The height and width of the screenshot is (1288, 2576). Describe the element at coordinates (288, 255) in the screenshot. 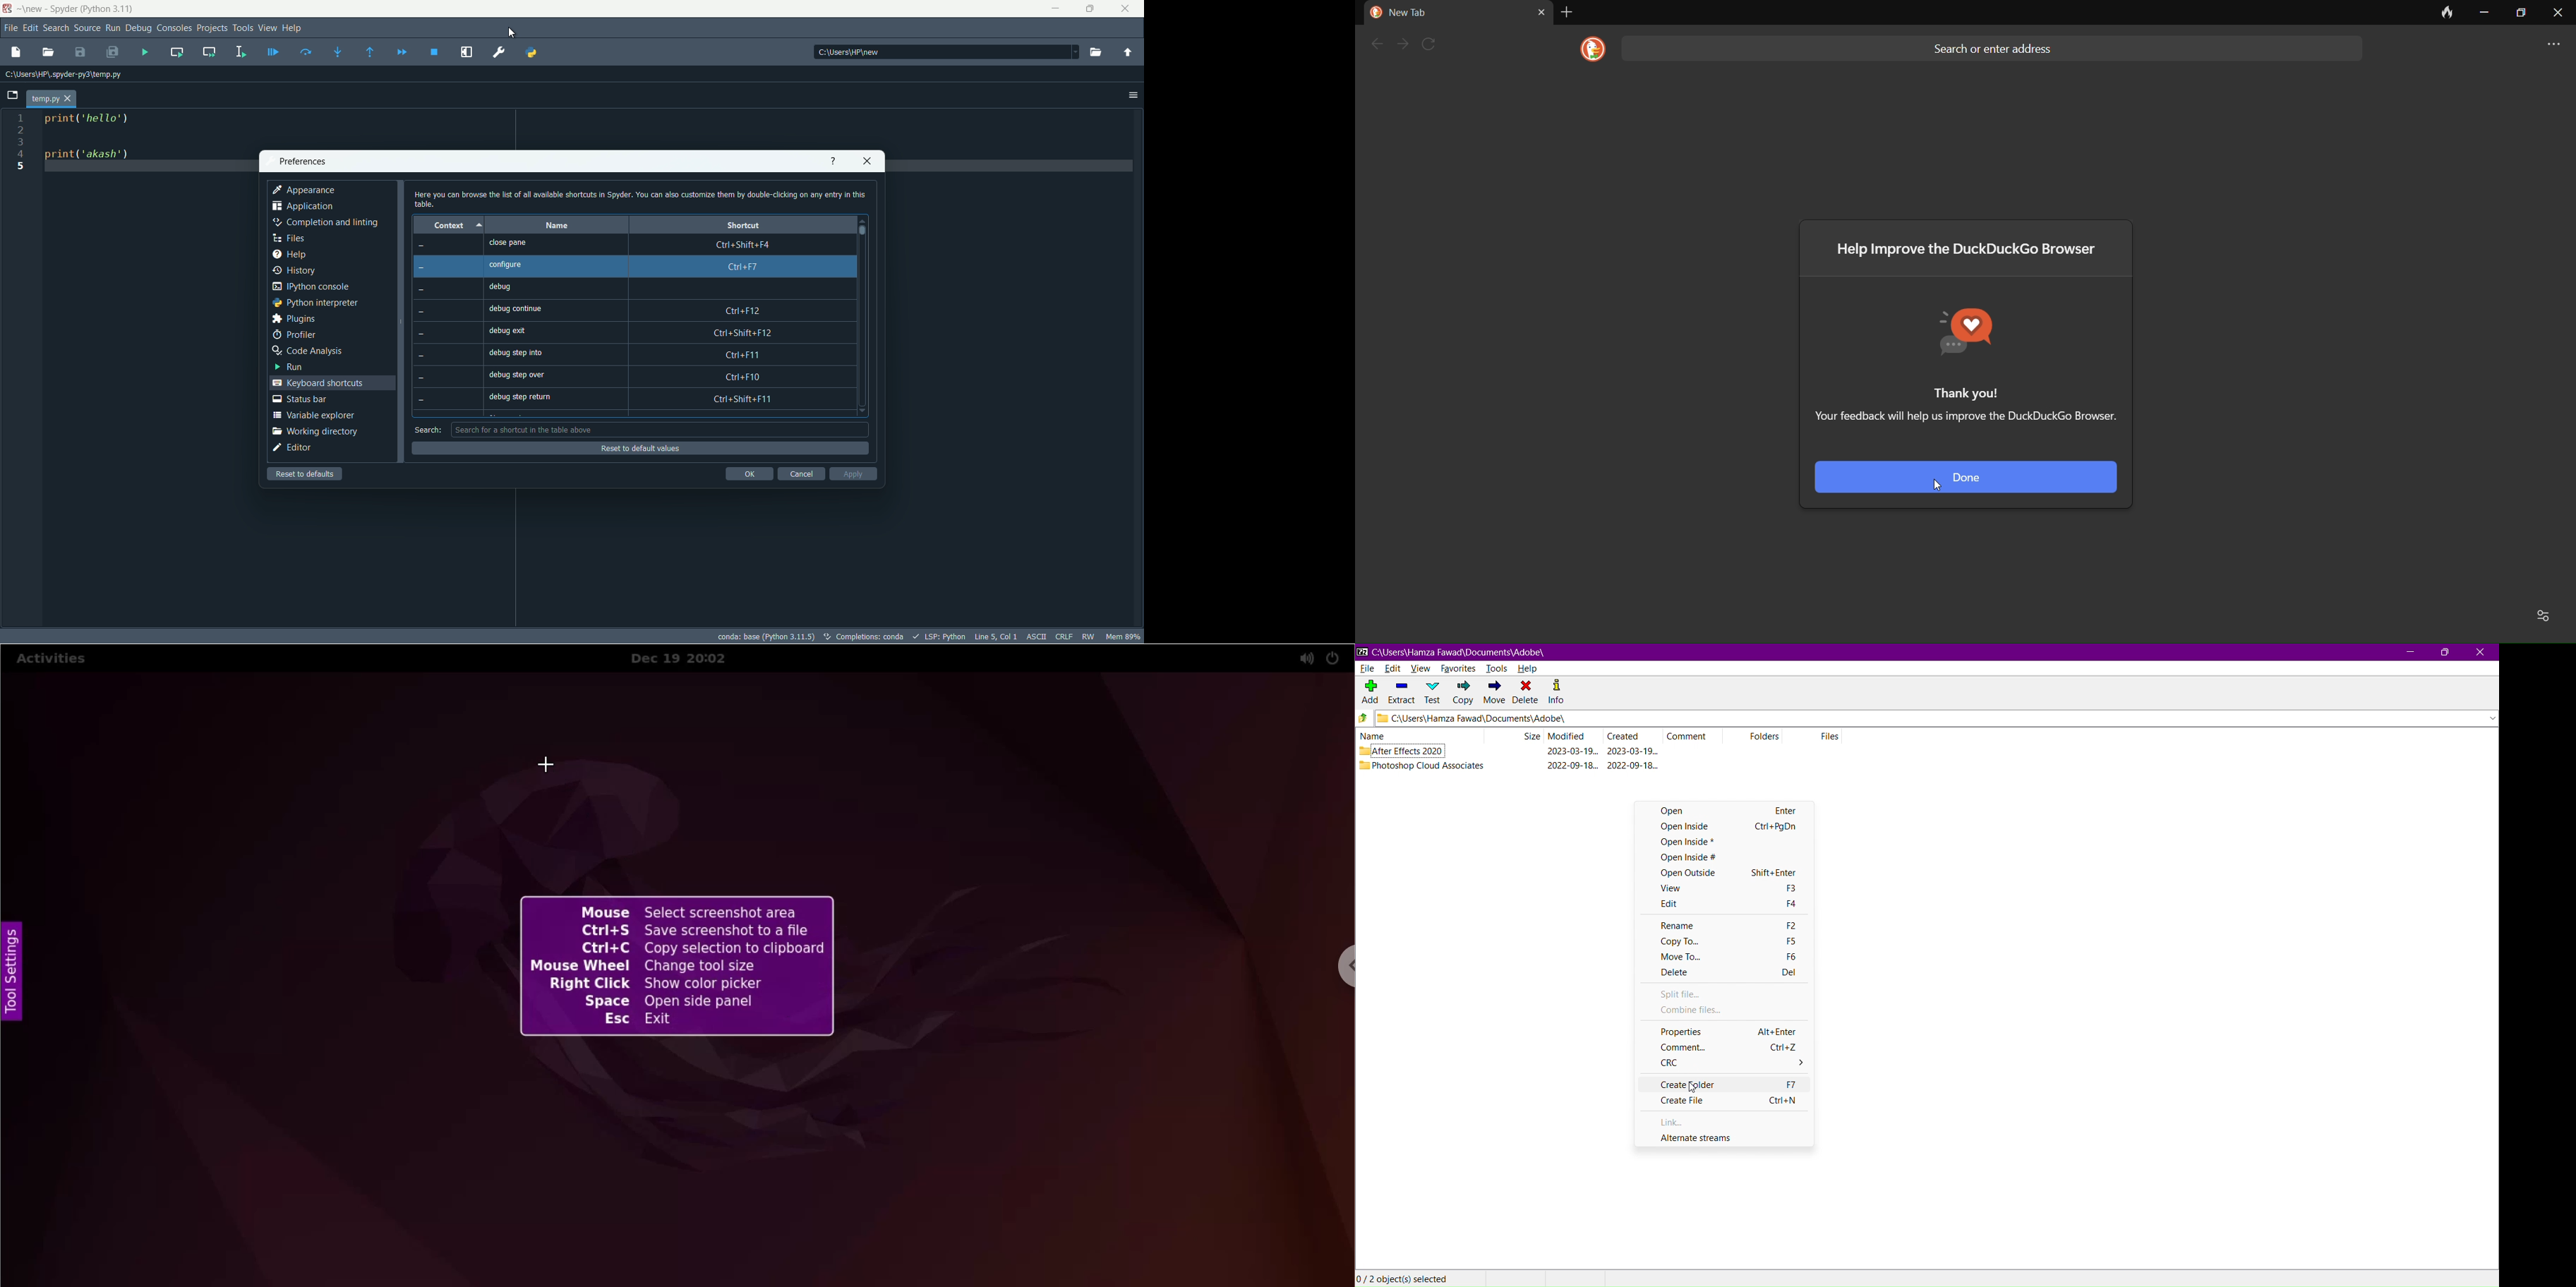

I see `help` at that location.